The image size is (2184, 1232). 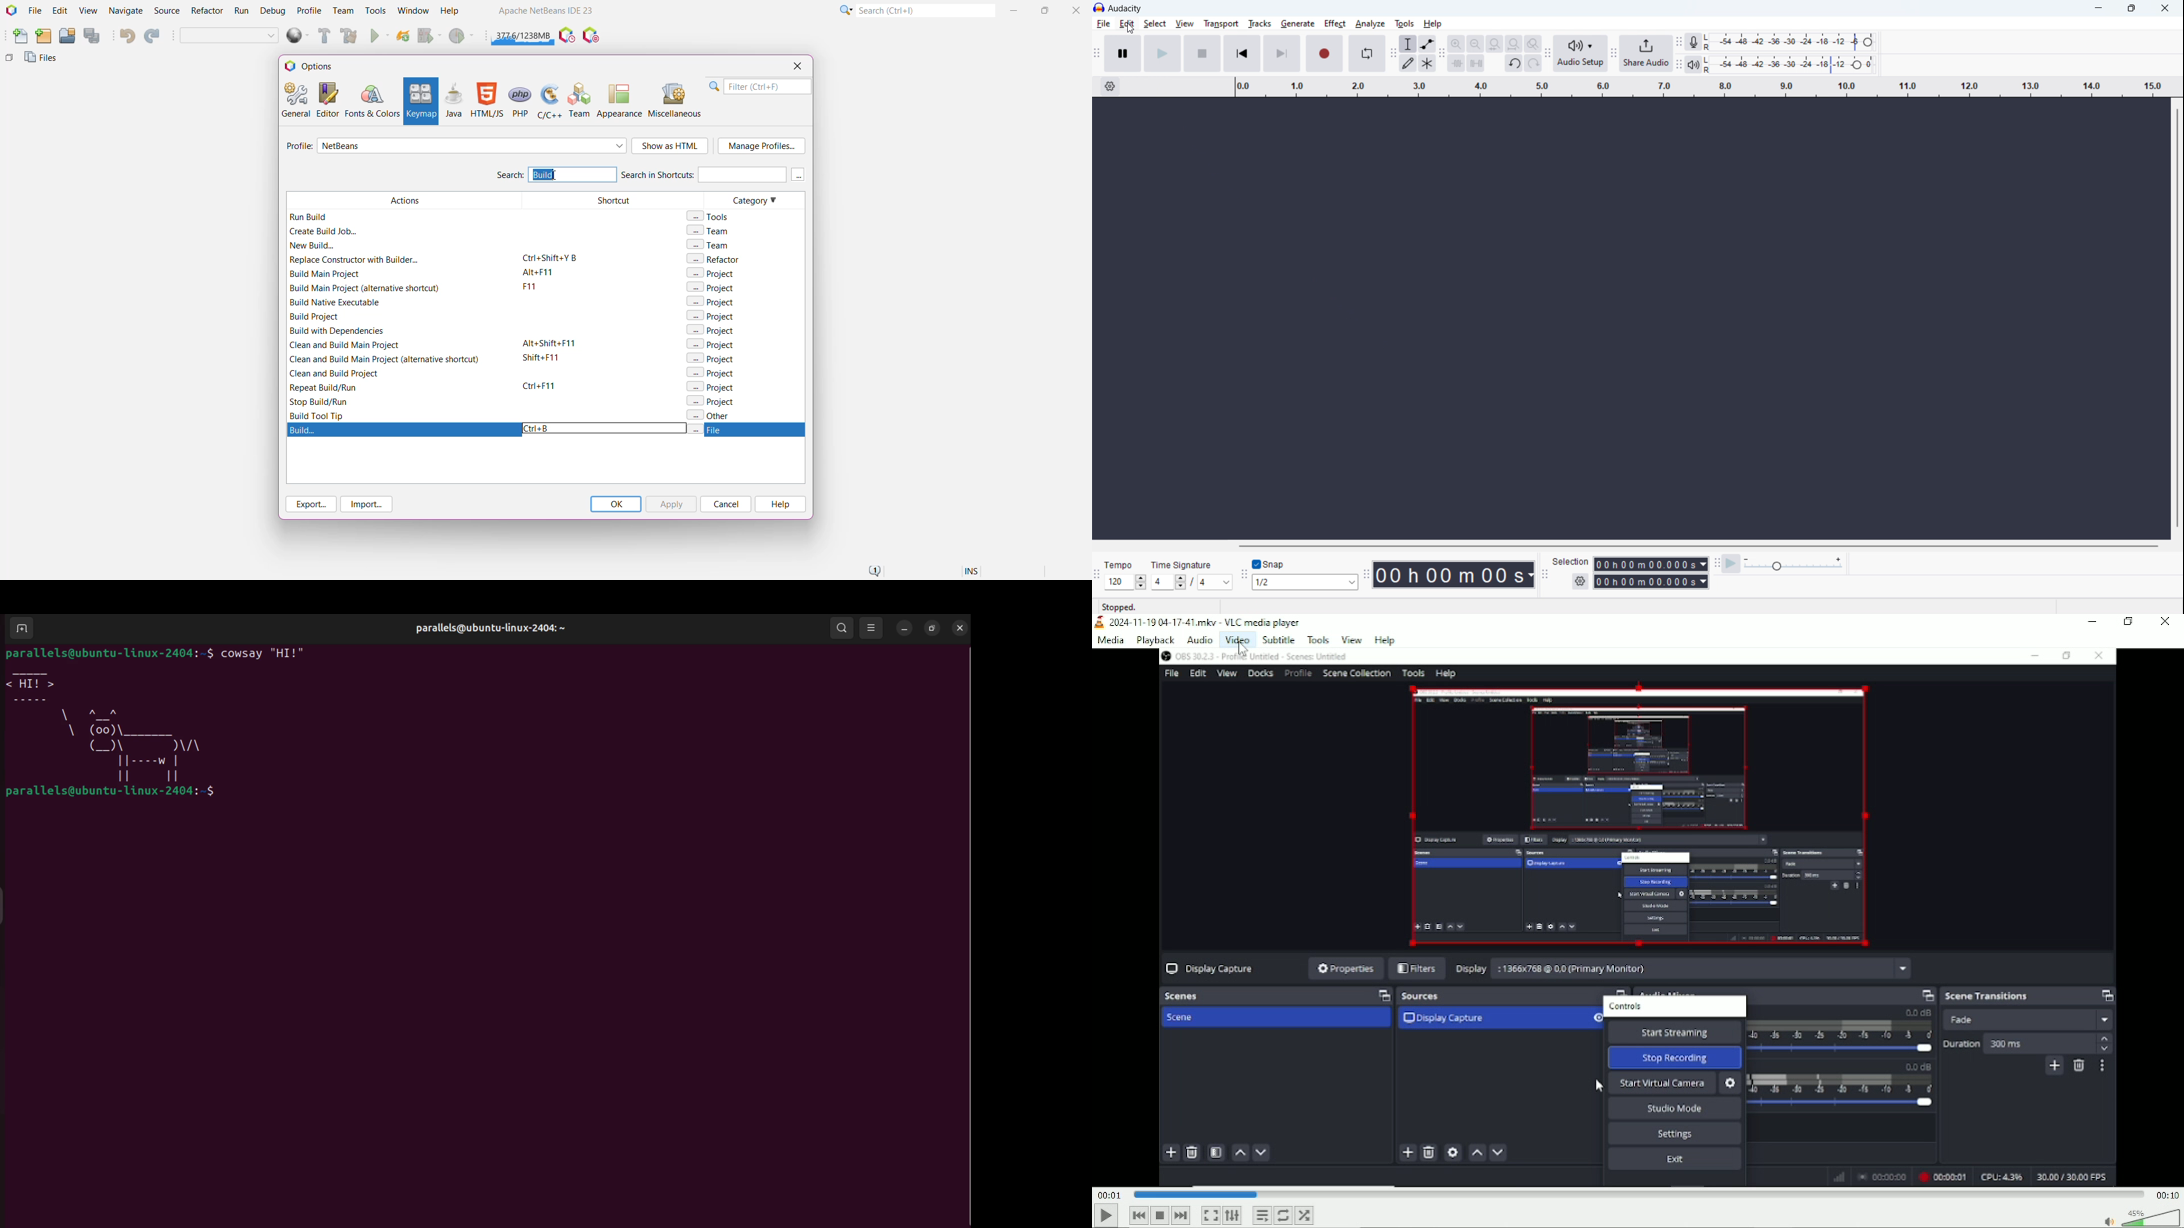 I want to click on Volume, so click(x=2139, y=1217).